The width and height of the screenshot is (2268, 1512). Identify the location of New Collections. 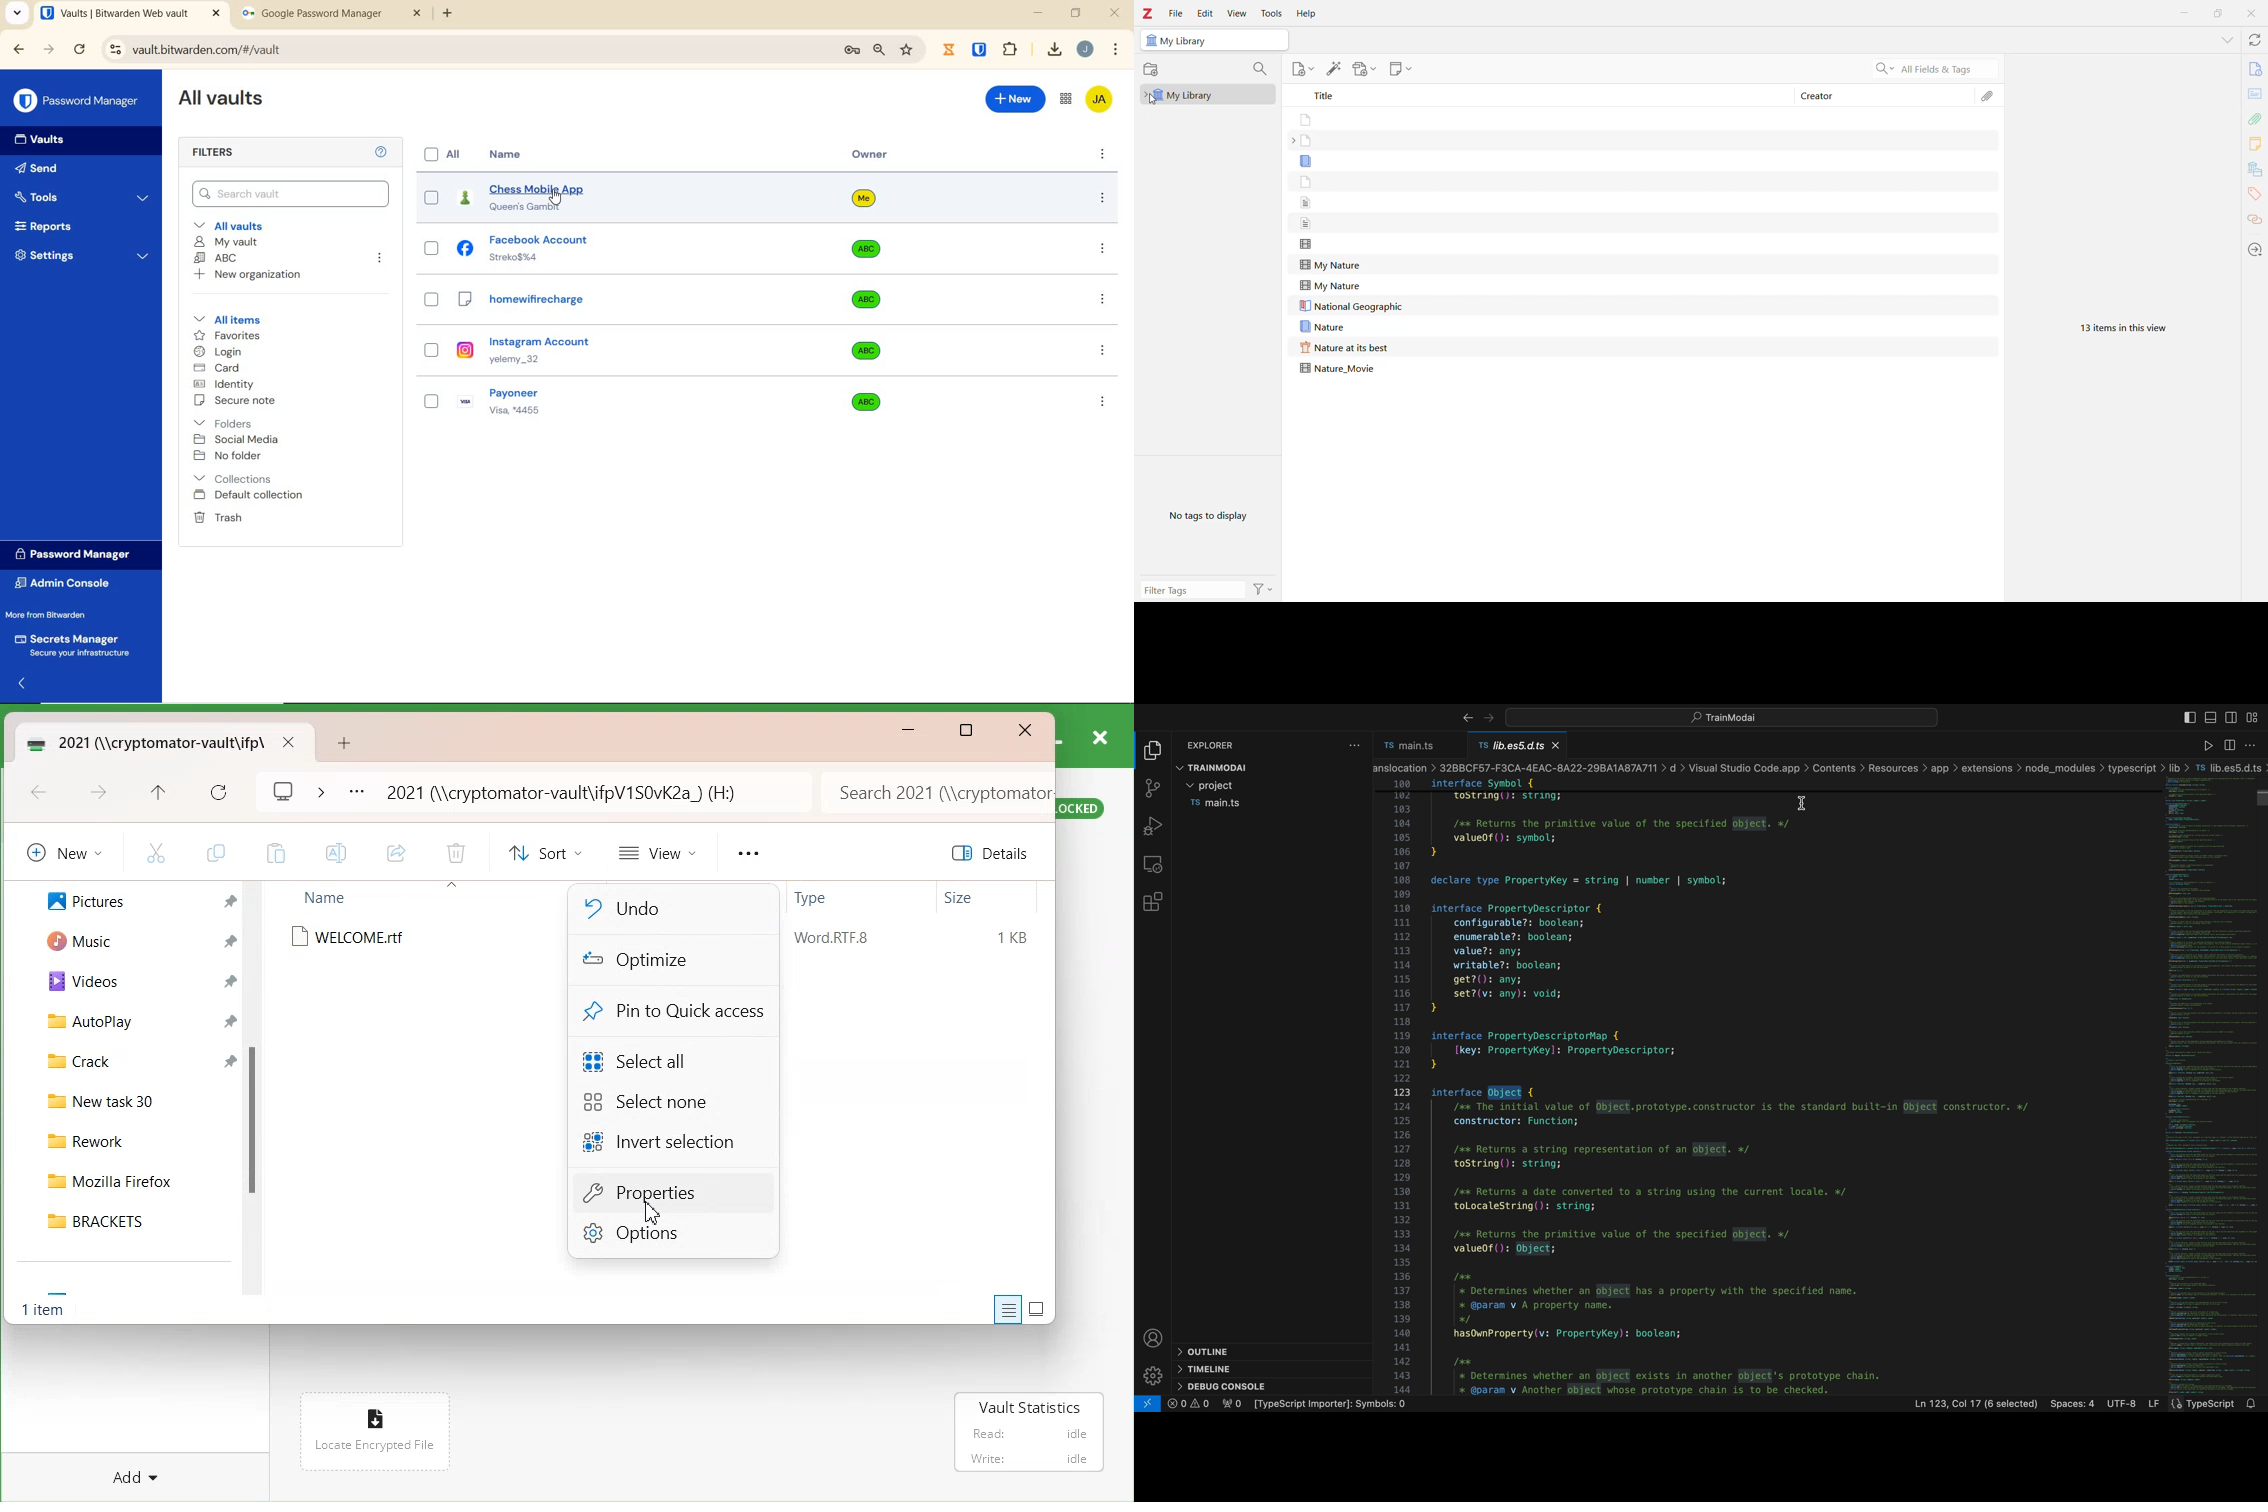
(1152, 69).